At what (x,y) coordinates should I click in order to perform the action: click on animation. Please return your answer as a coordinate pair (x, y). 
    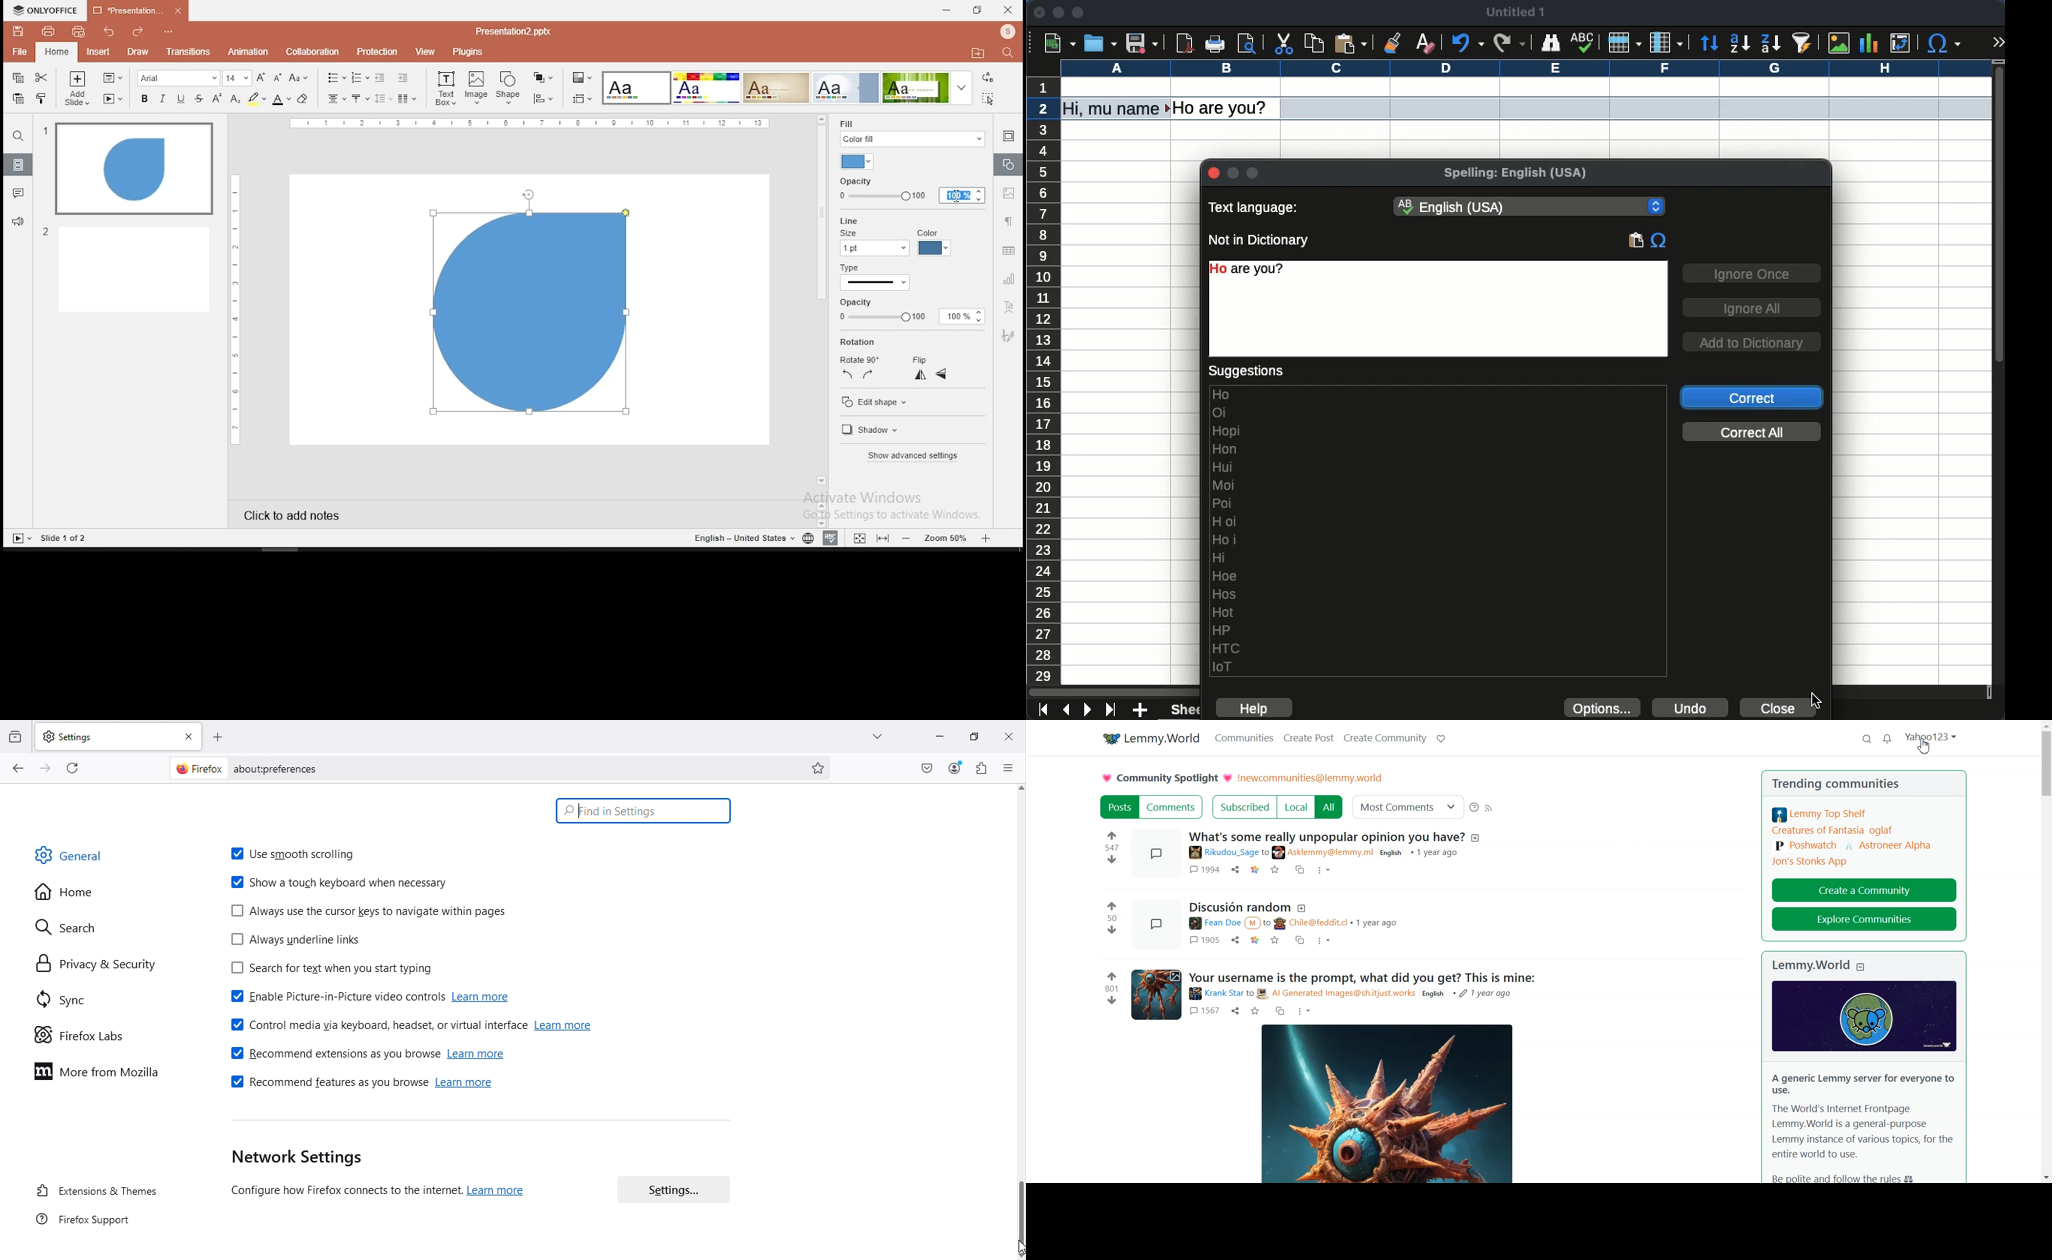
    Looking at the image, I should click on (249, 51).